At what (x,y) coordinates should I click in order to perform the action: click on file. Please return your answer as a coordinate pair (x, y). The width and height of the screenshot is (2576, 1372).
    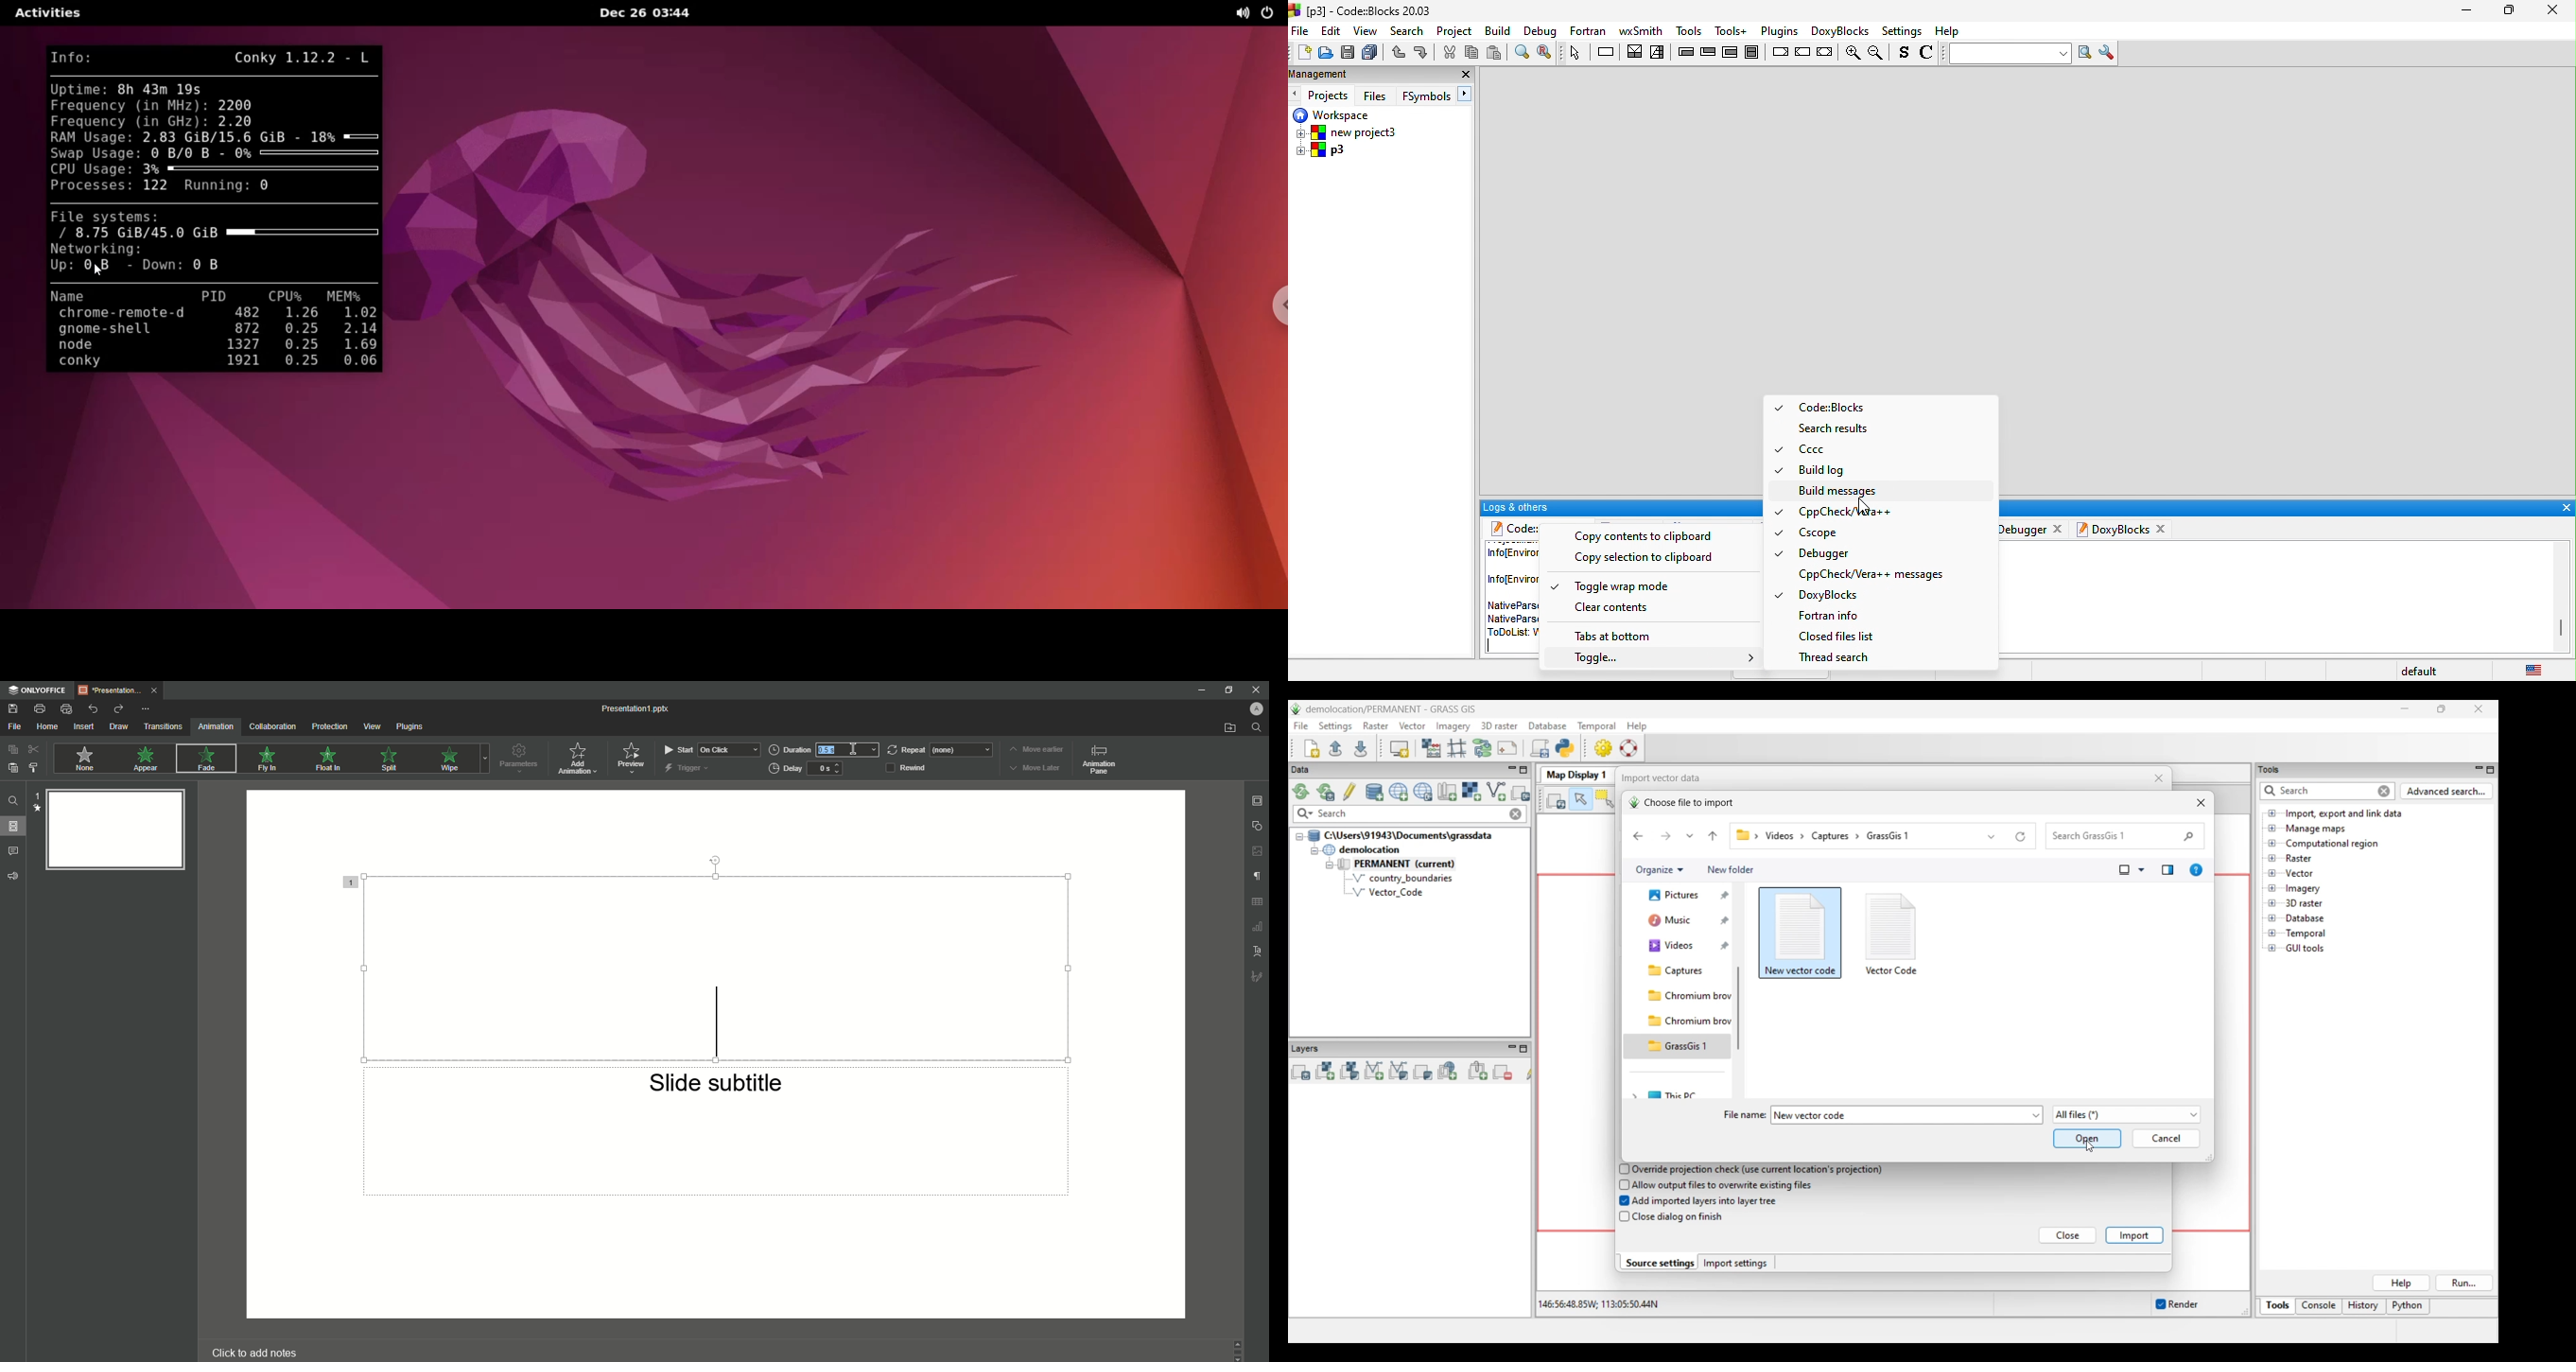
    Looking at the image, I should click on (1301, 30).